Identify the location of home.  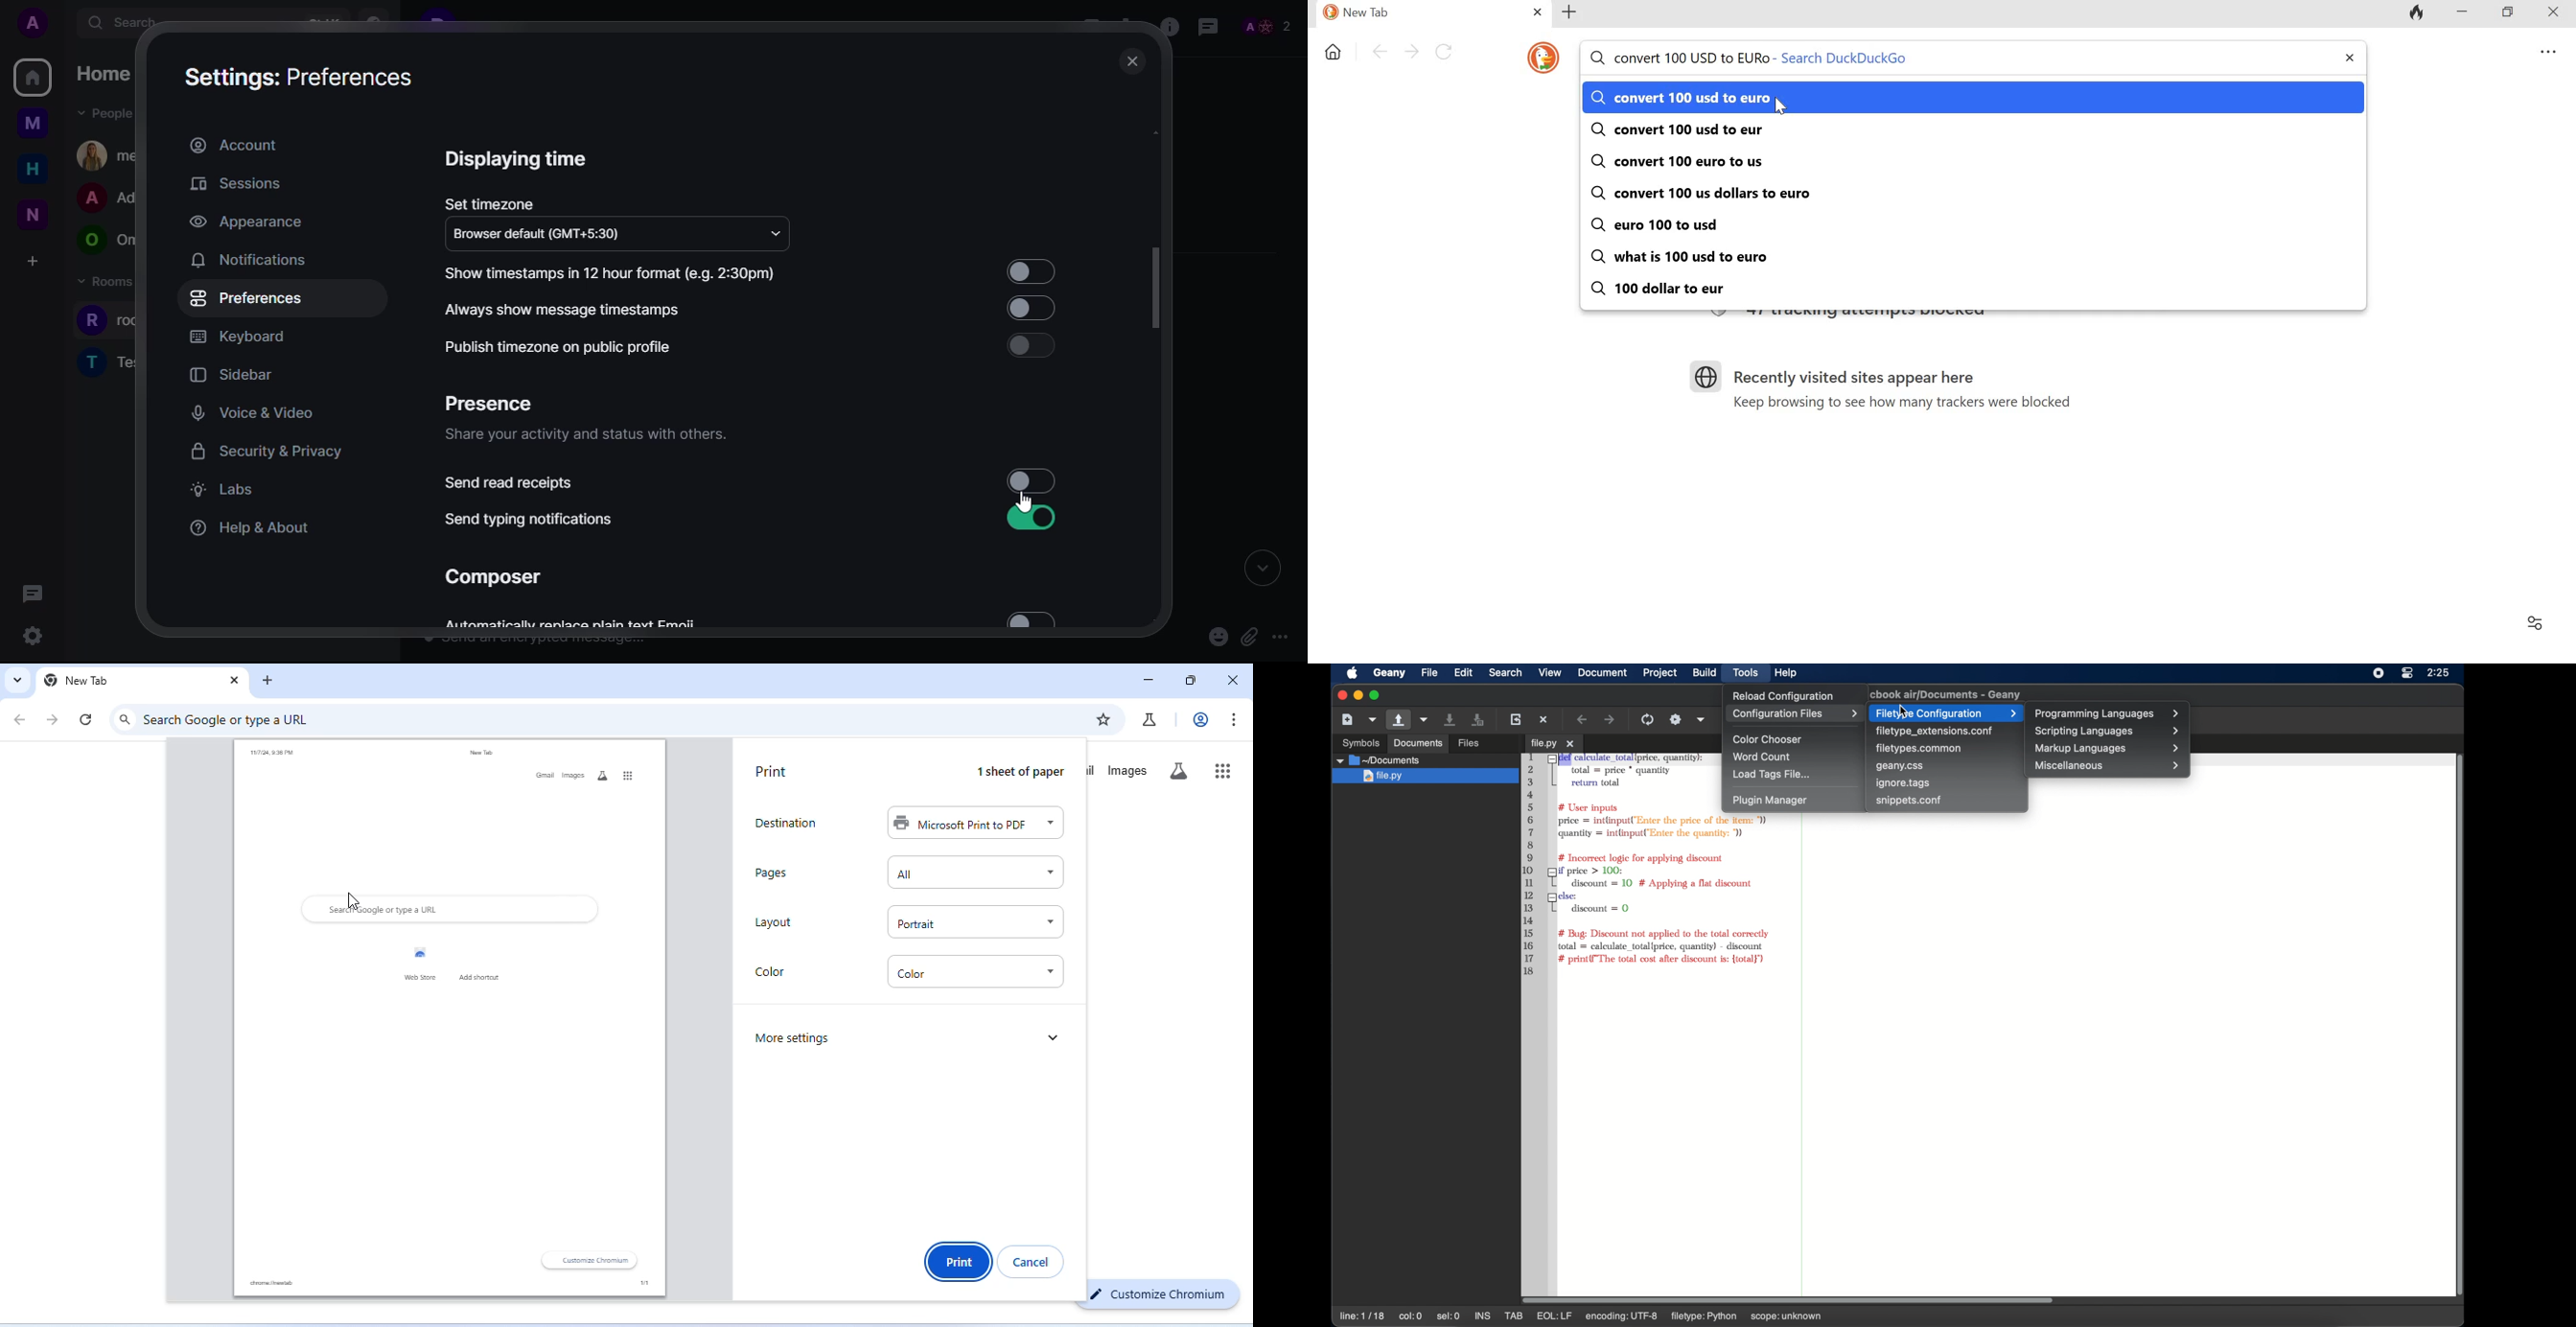
(108, 74).